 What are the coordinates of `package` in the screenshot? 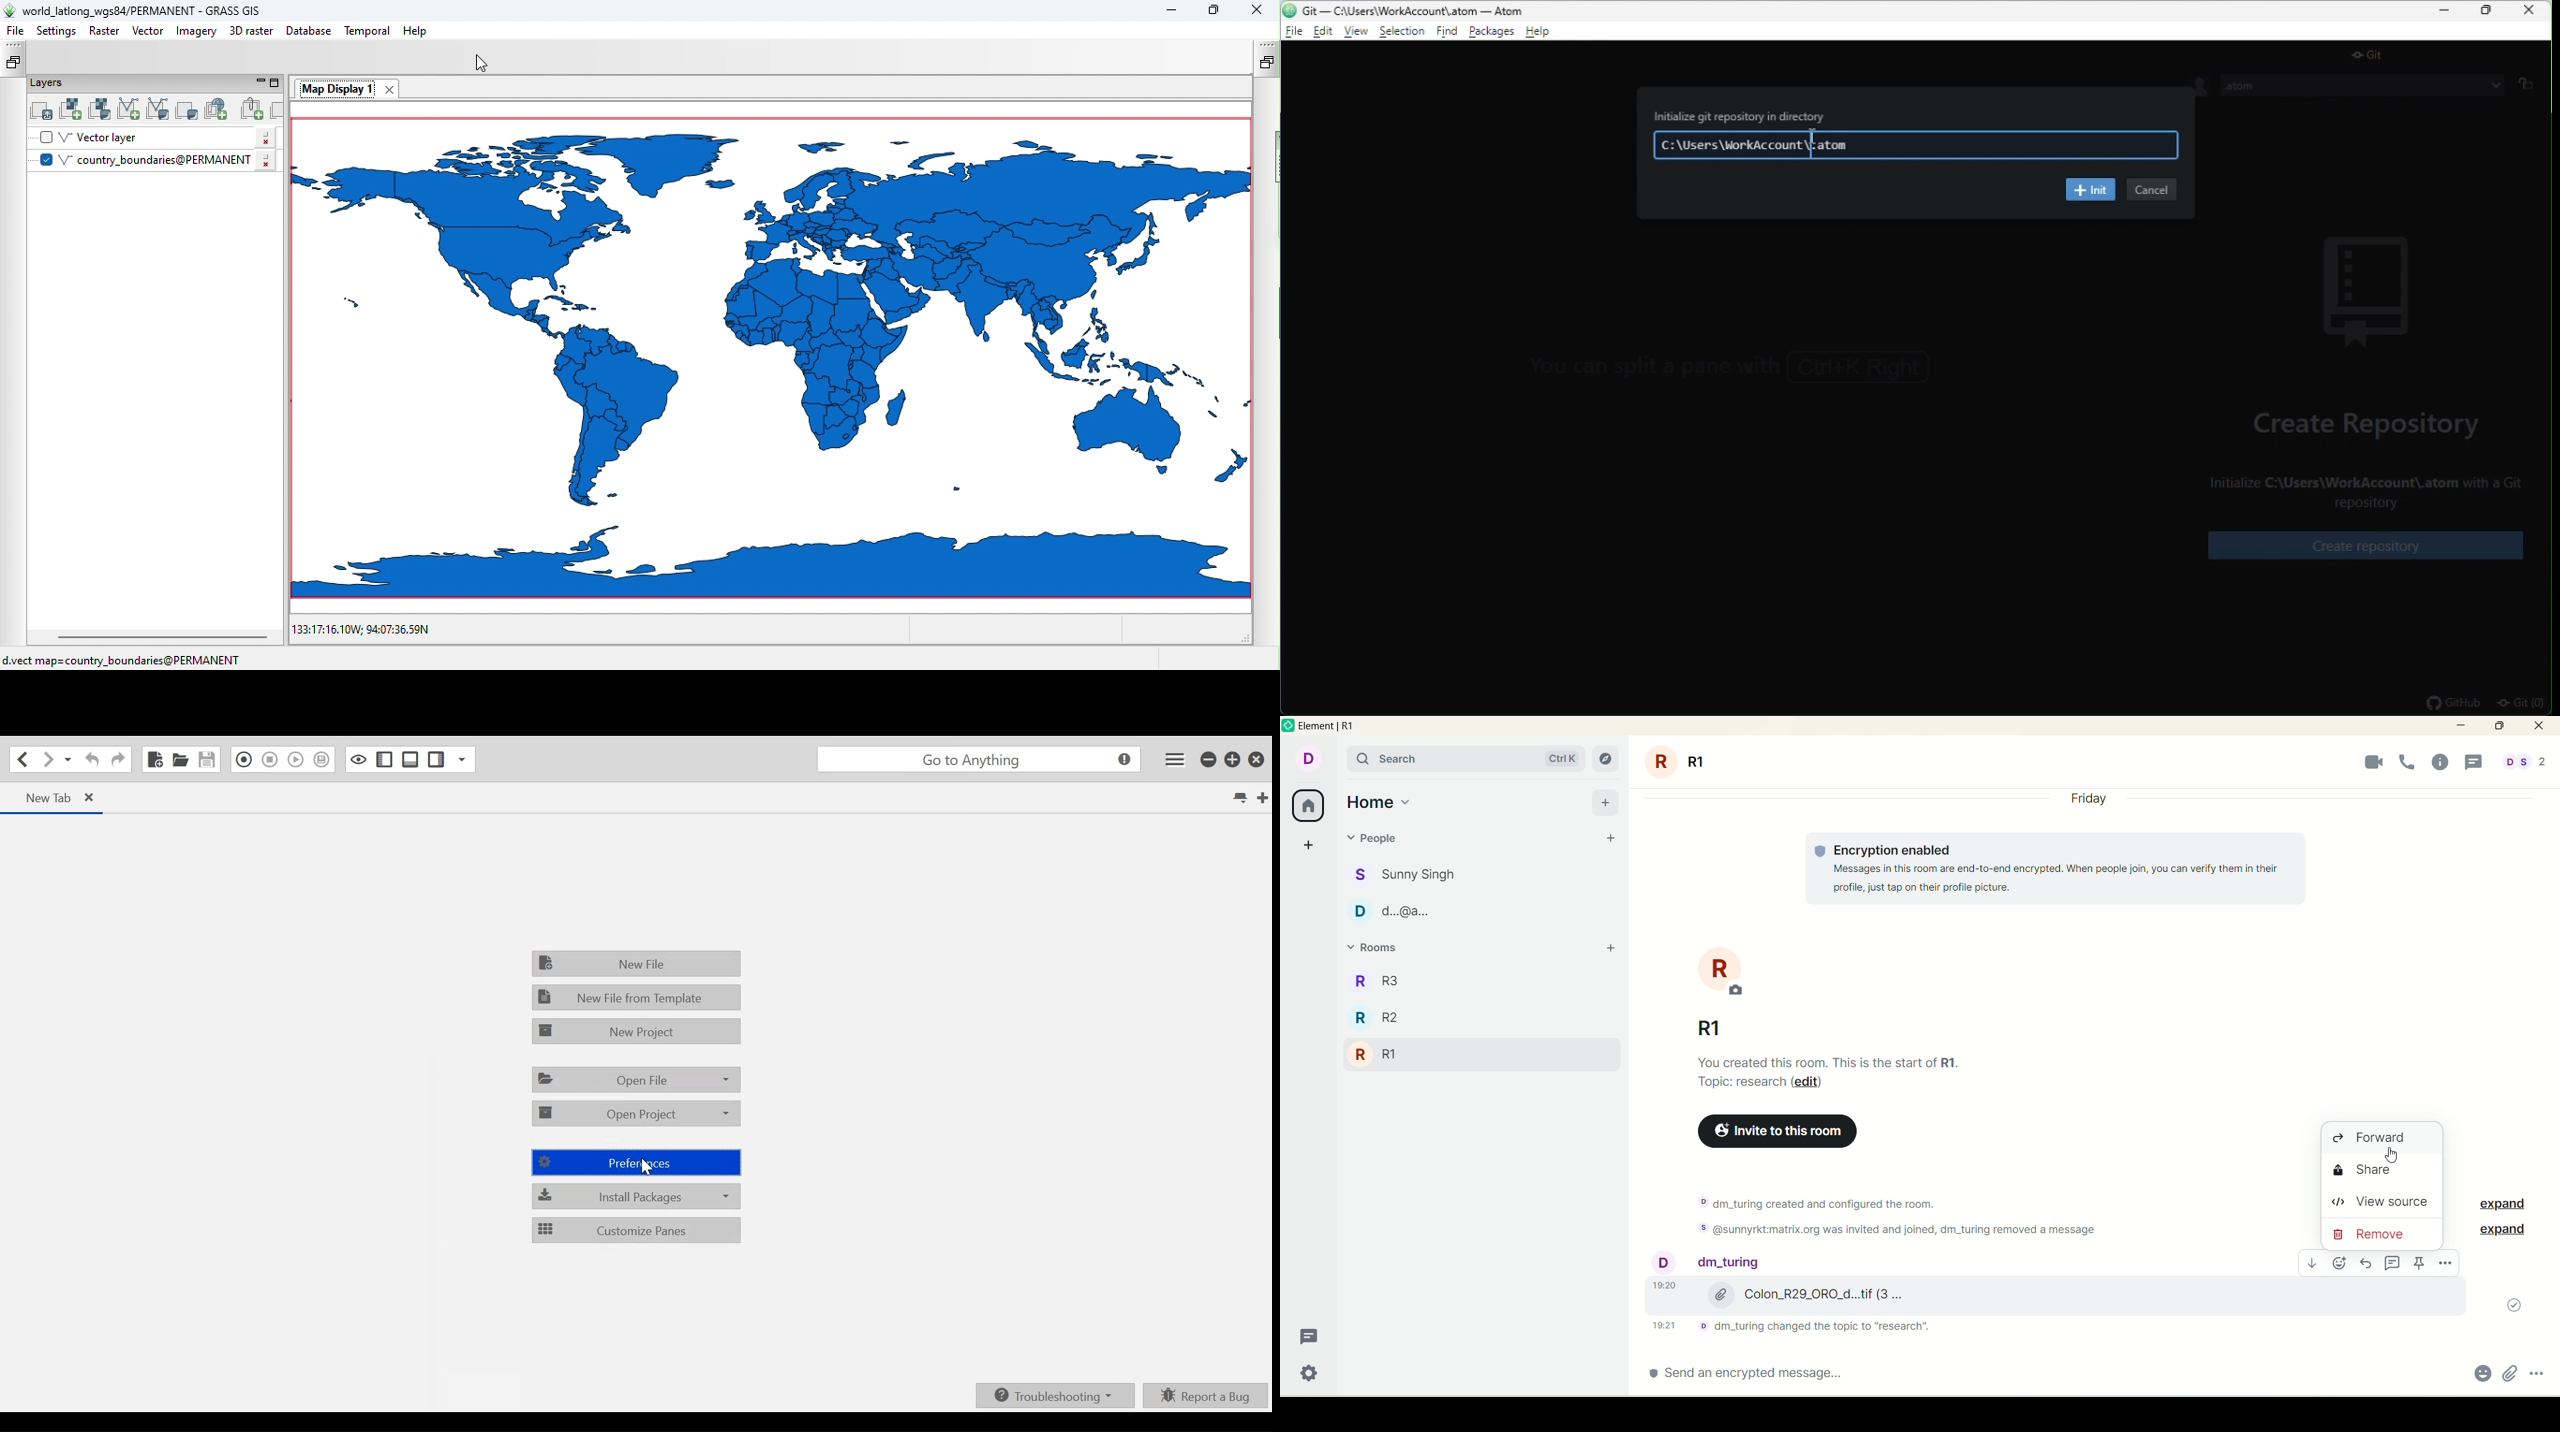 It's located at (1492, 32).